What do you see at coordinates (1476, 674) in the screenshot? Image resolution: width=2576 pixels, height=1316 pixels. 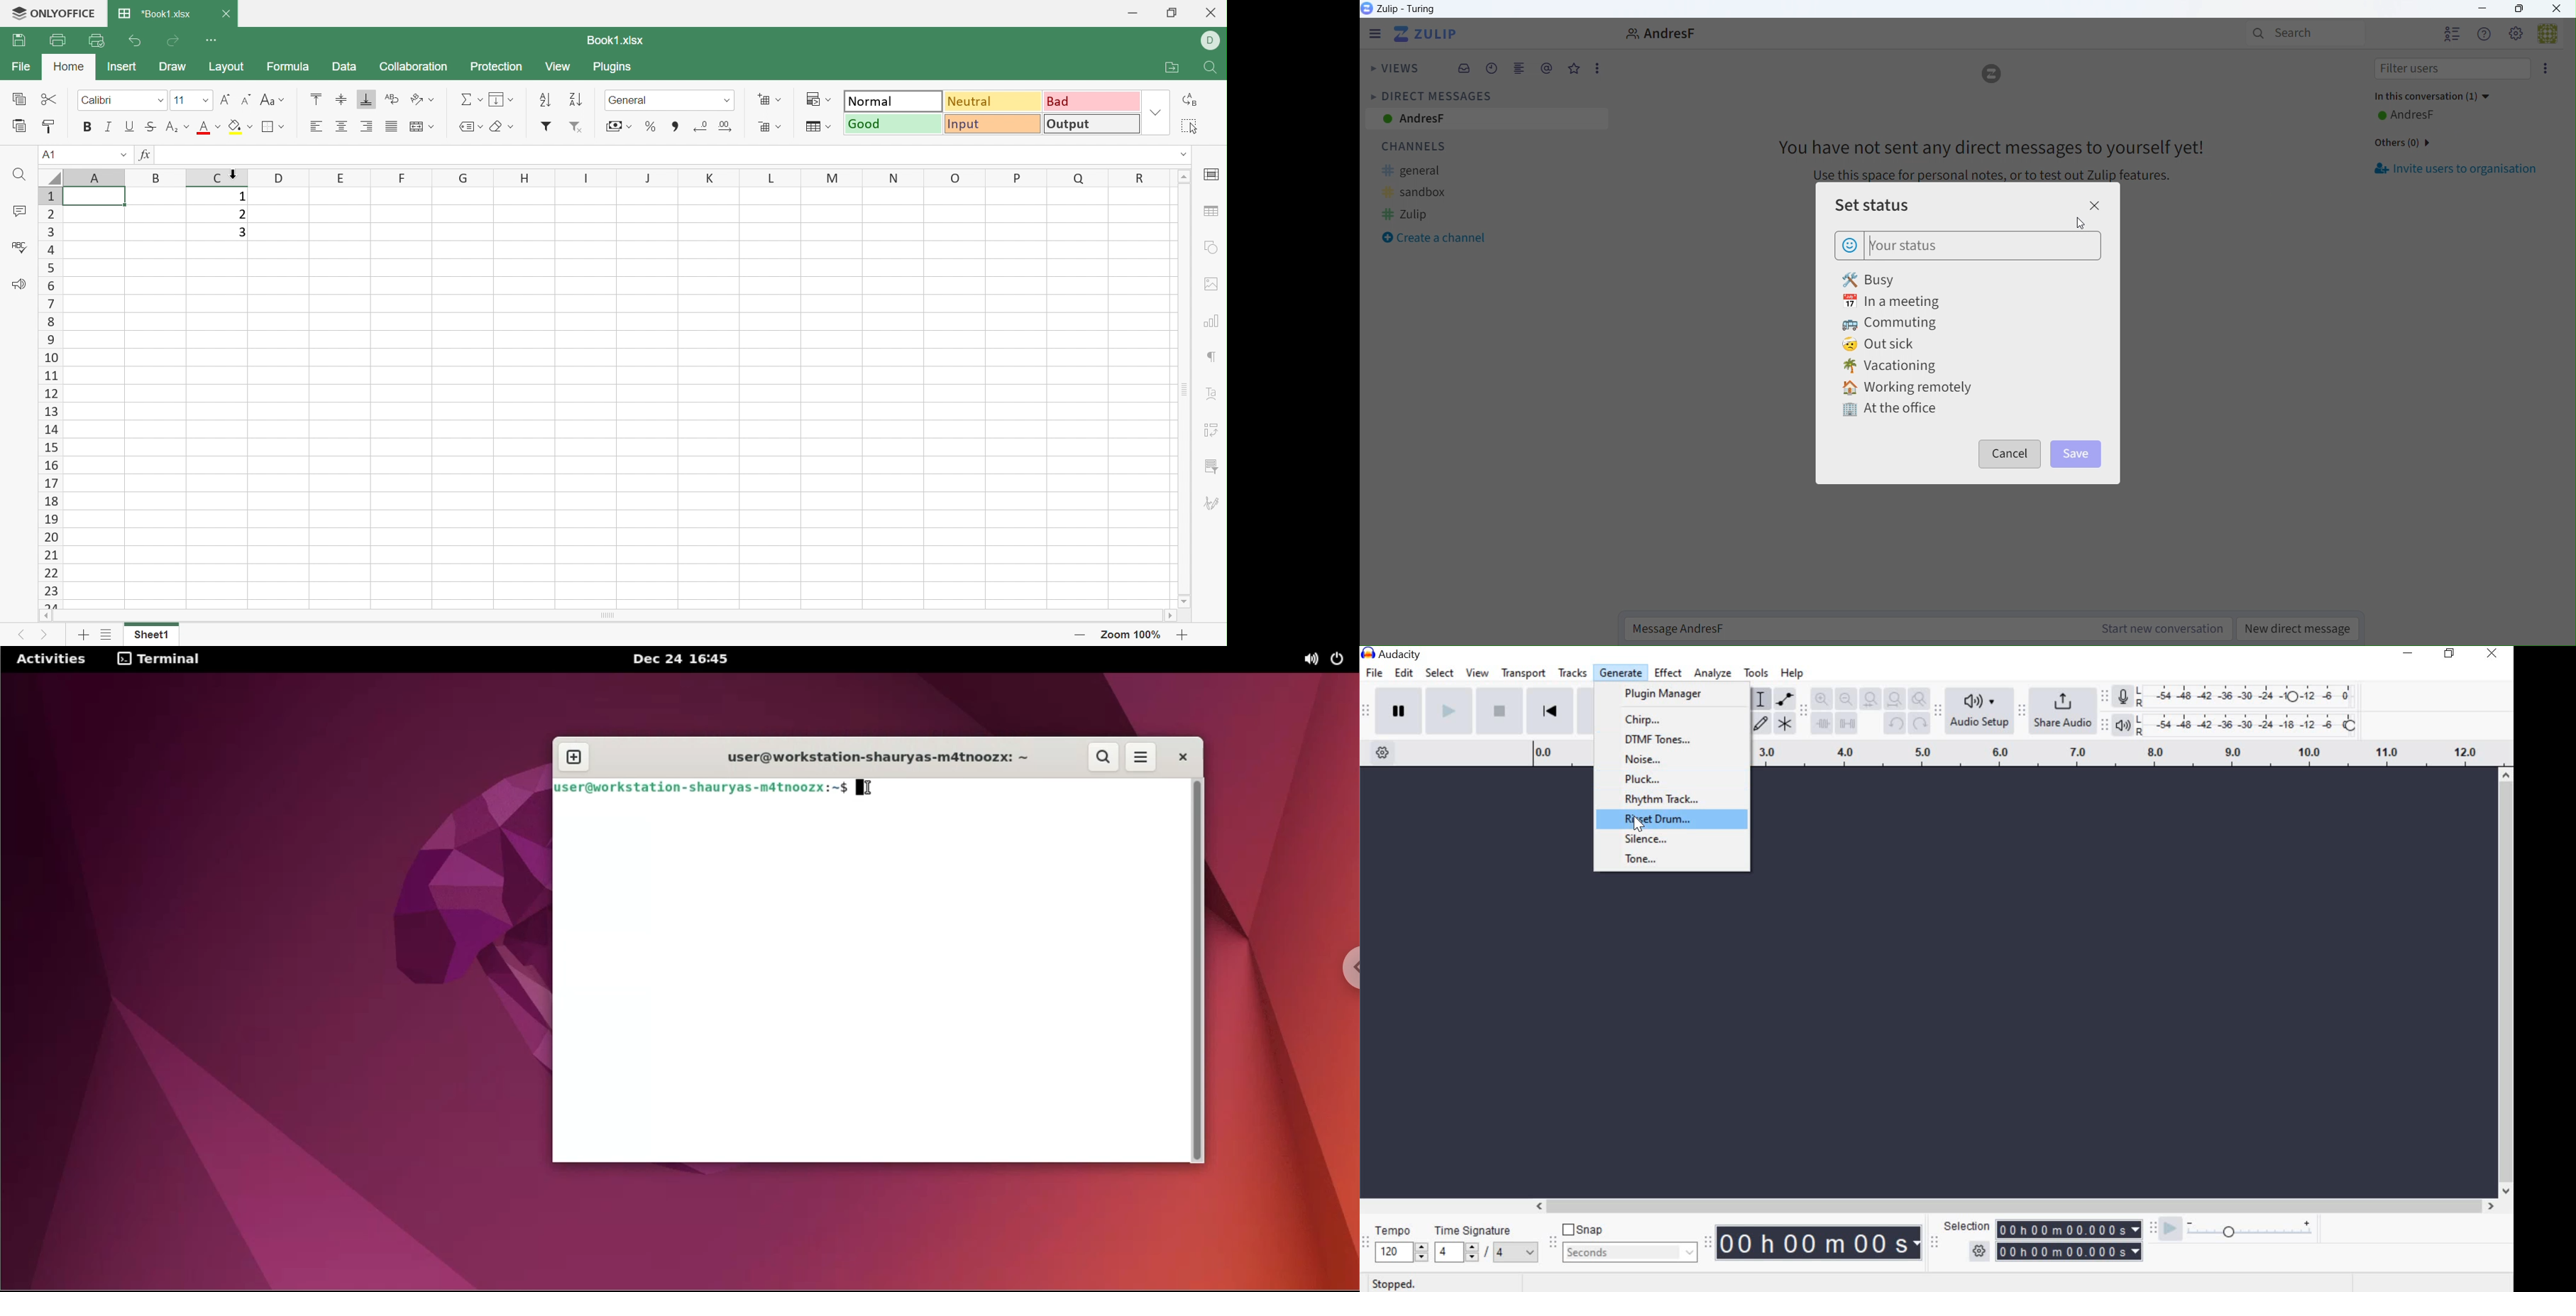 I see `view` at bounding box center [1476, 674].